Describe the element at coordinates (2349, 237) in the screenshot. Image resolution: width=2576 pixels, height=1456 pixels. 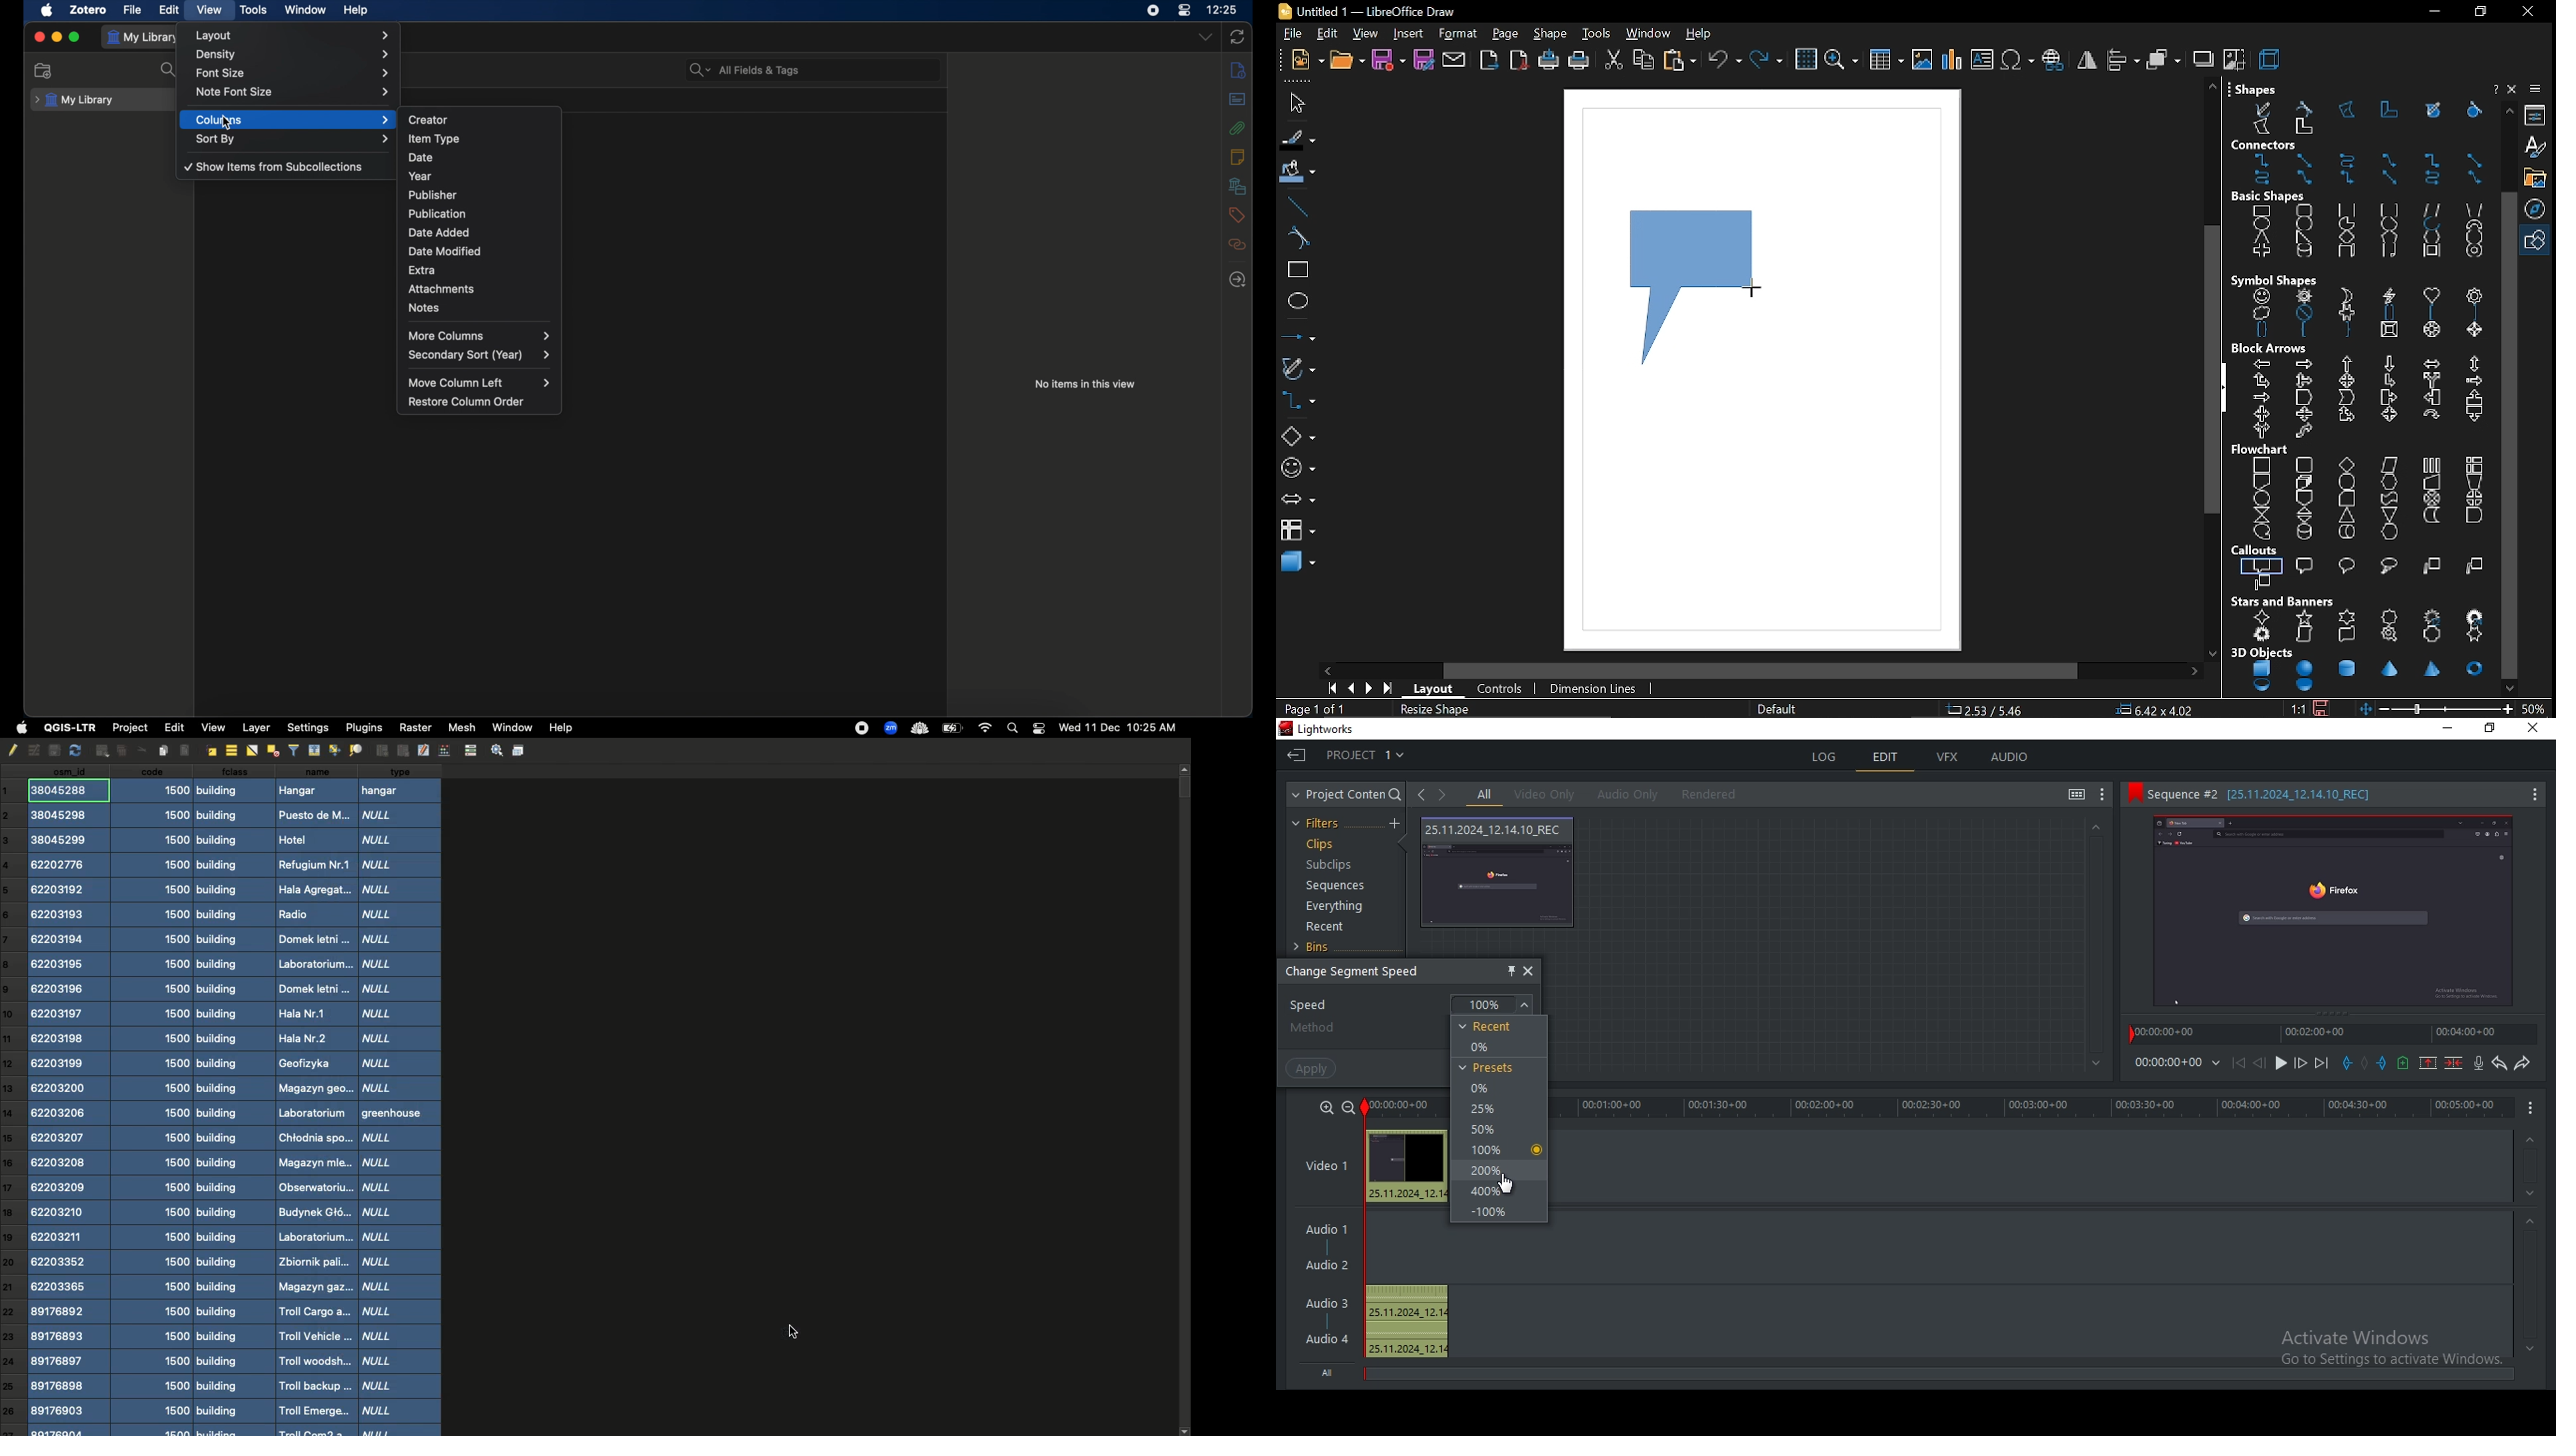
I see `diamond` at that location.